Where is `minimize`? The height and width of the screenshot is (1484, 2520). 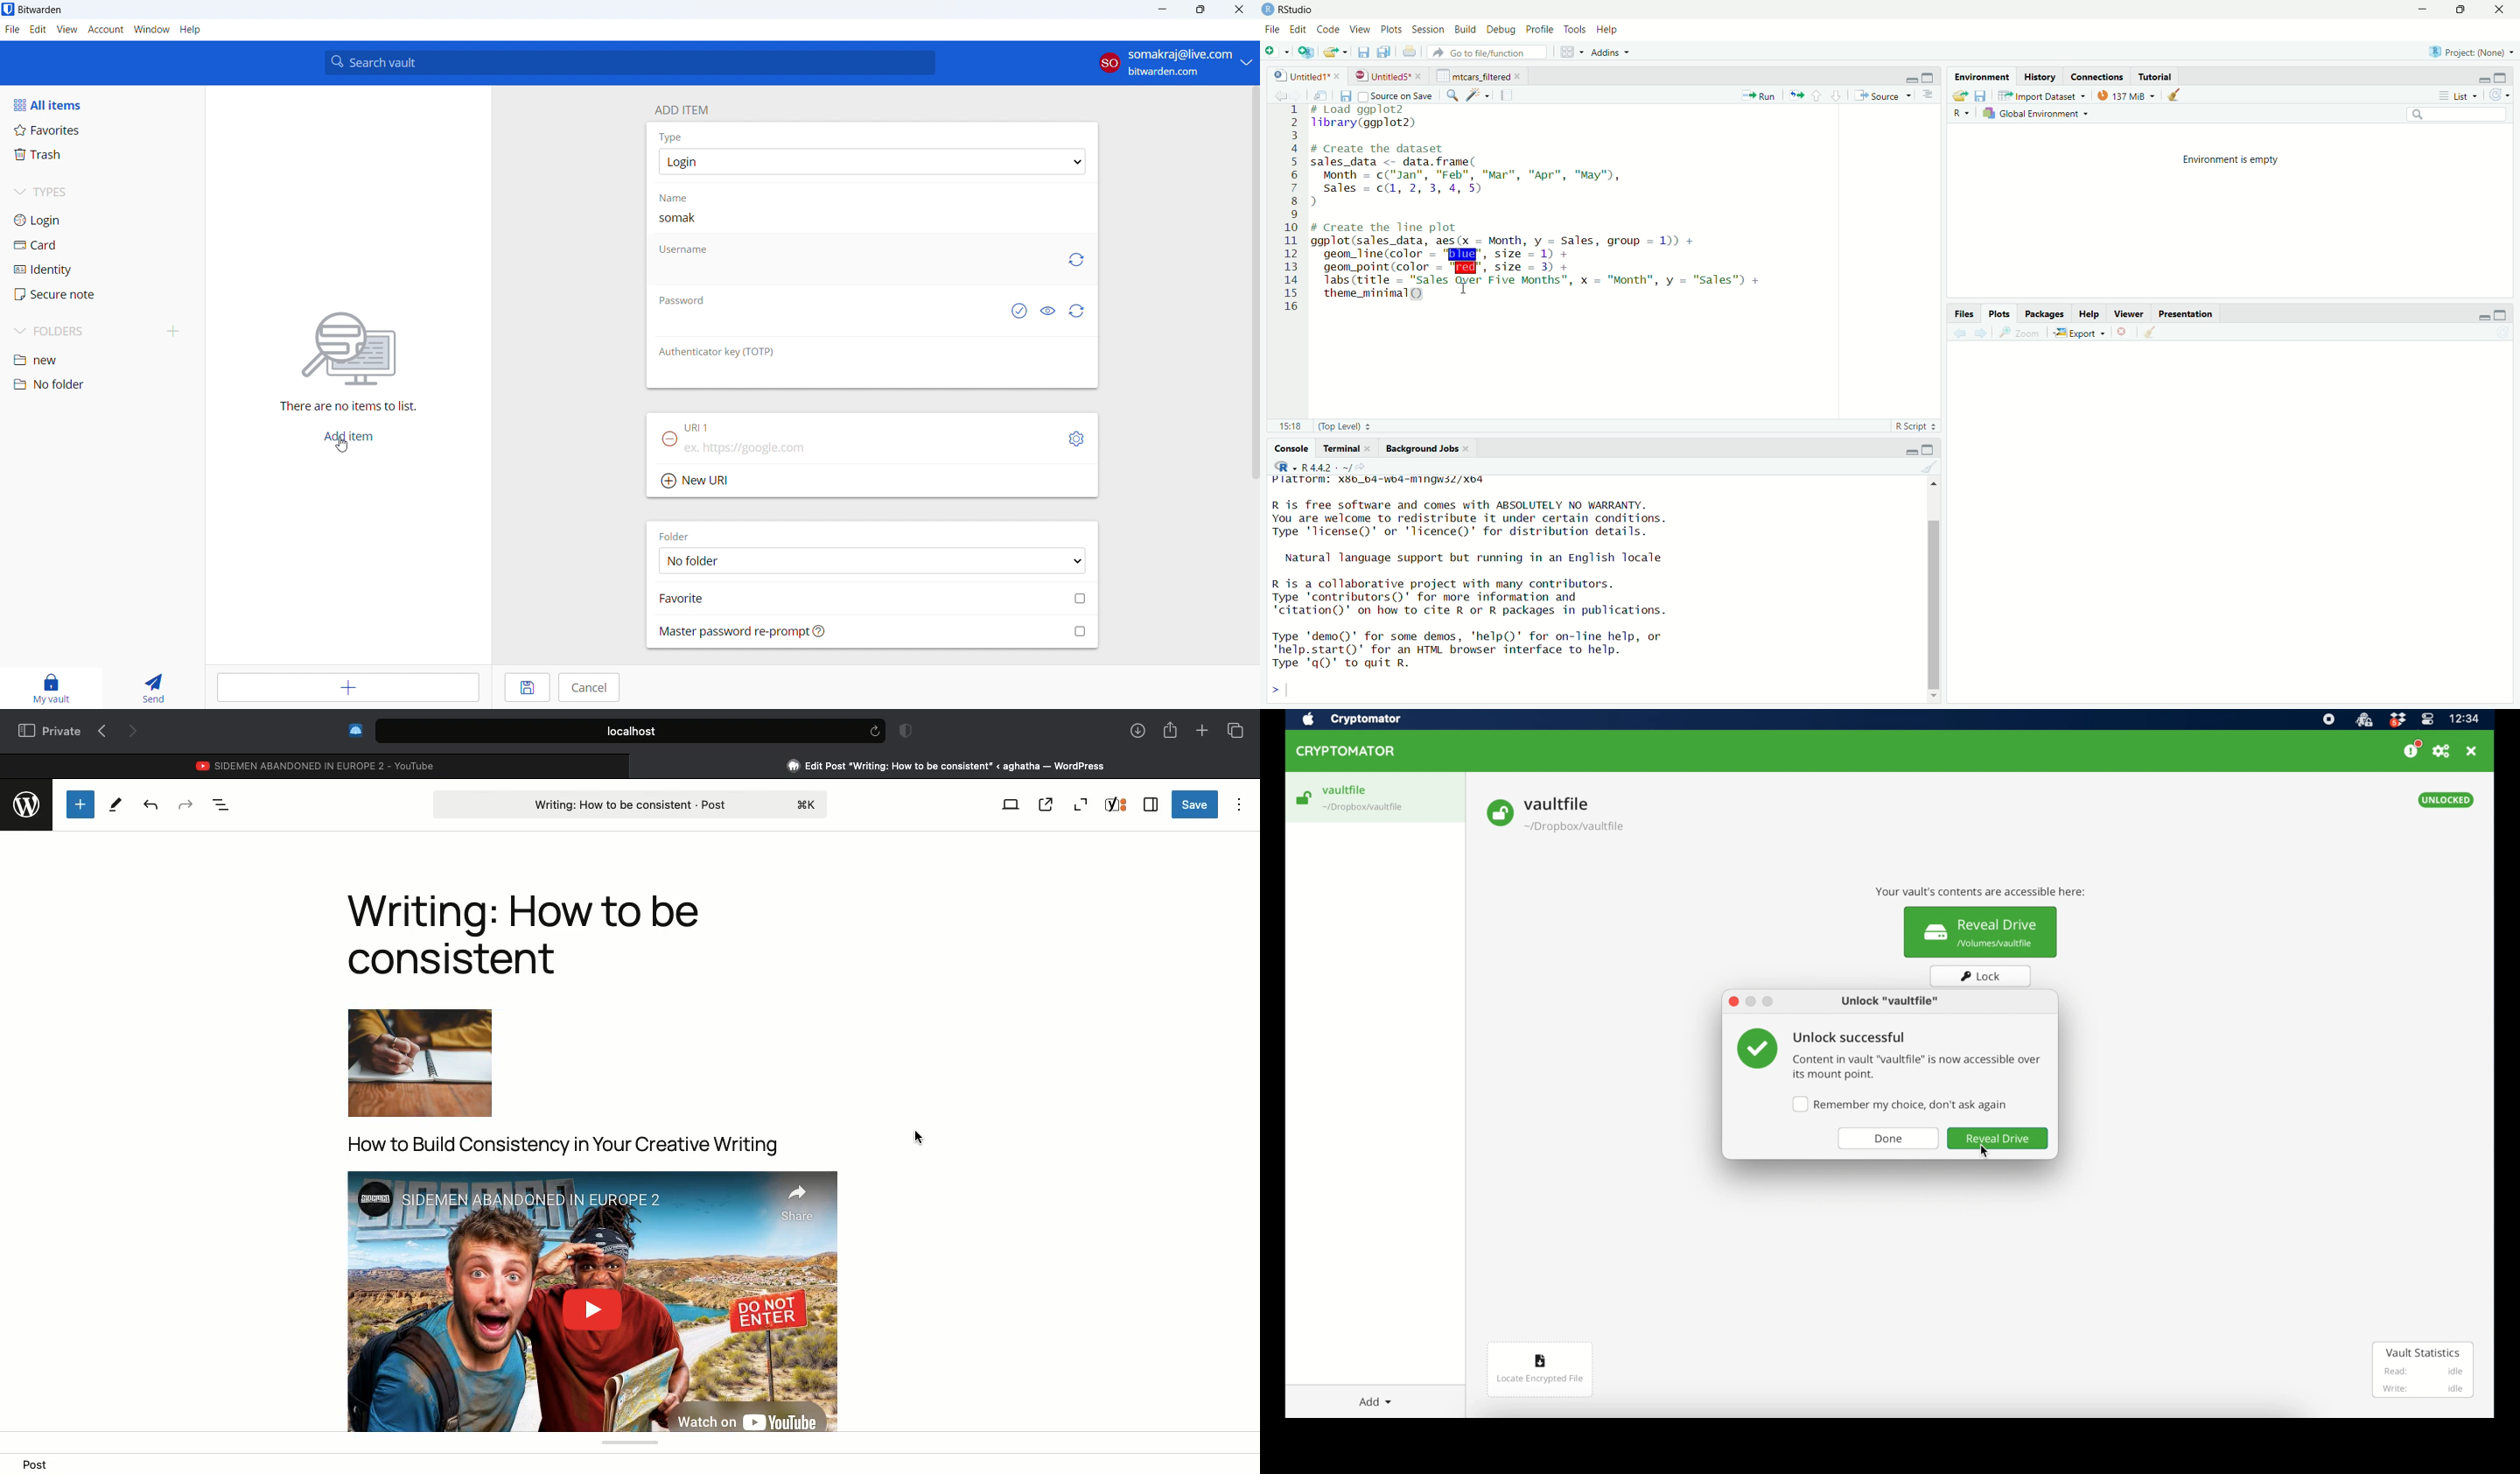
minimize is located at coordinates (1911, 79).